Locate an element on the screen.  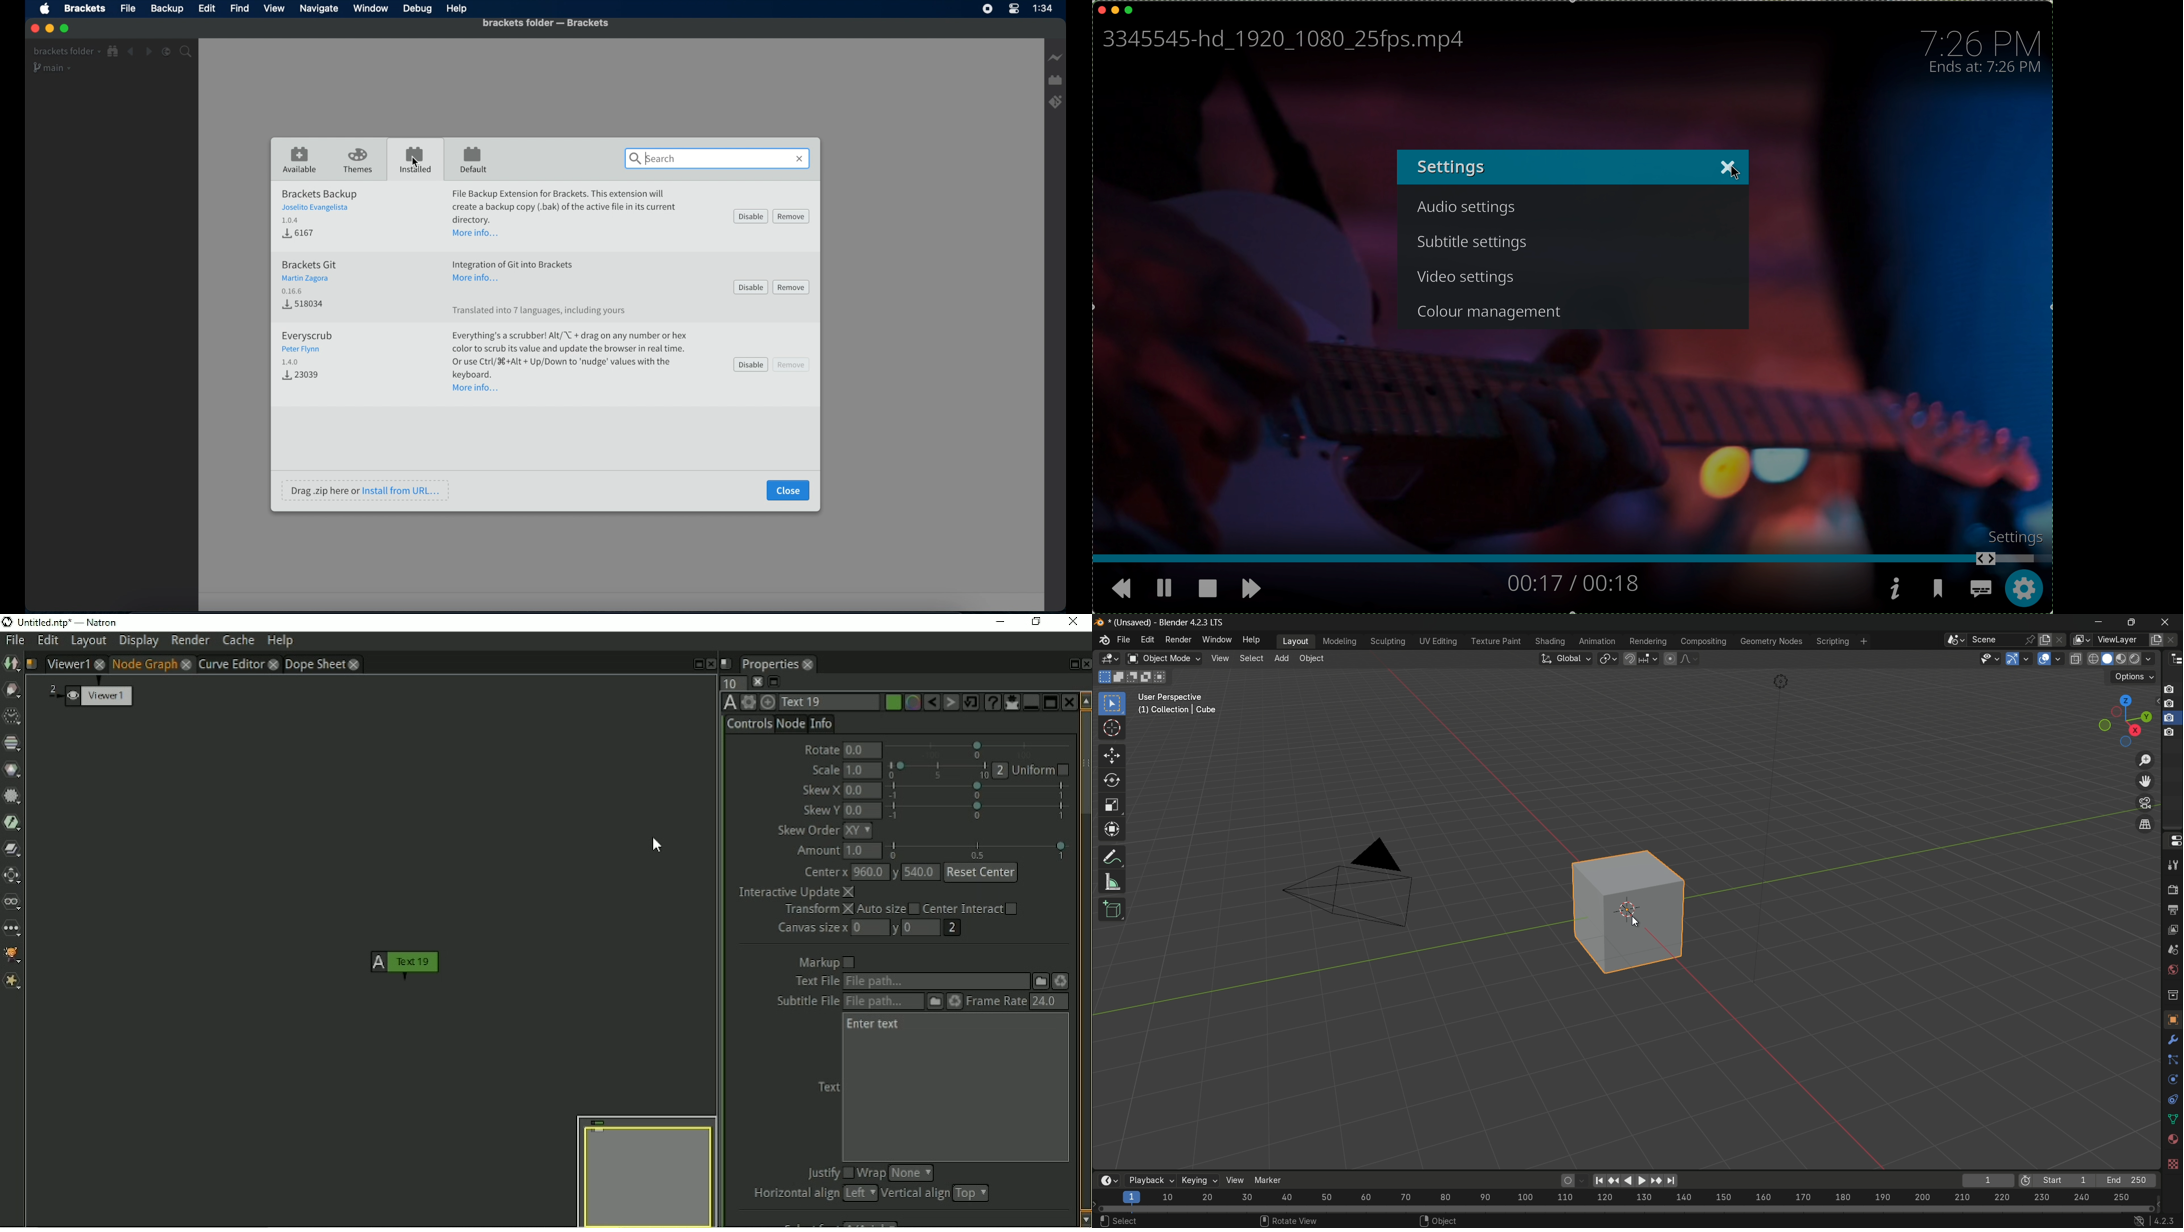
timeline is located at coordinates (1106, 1181).